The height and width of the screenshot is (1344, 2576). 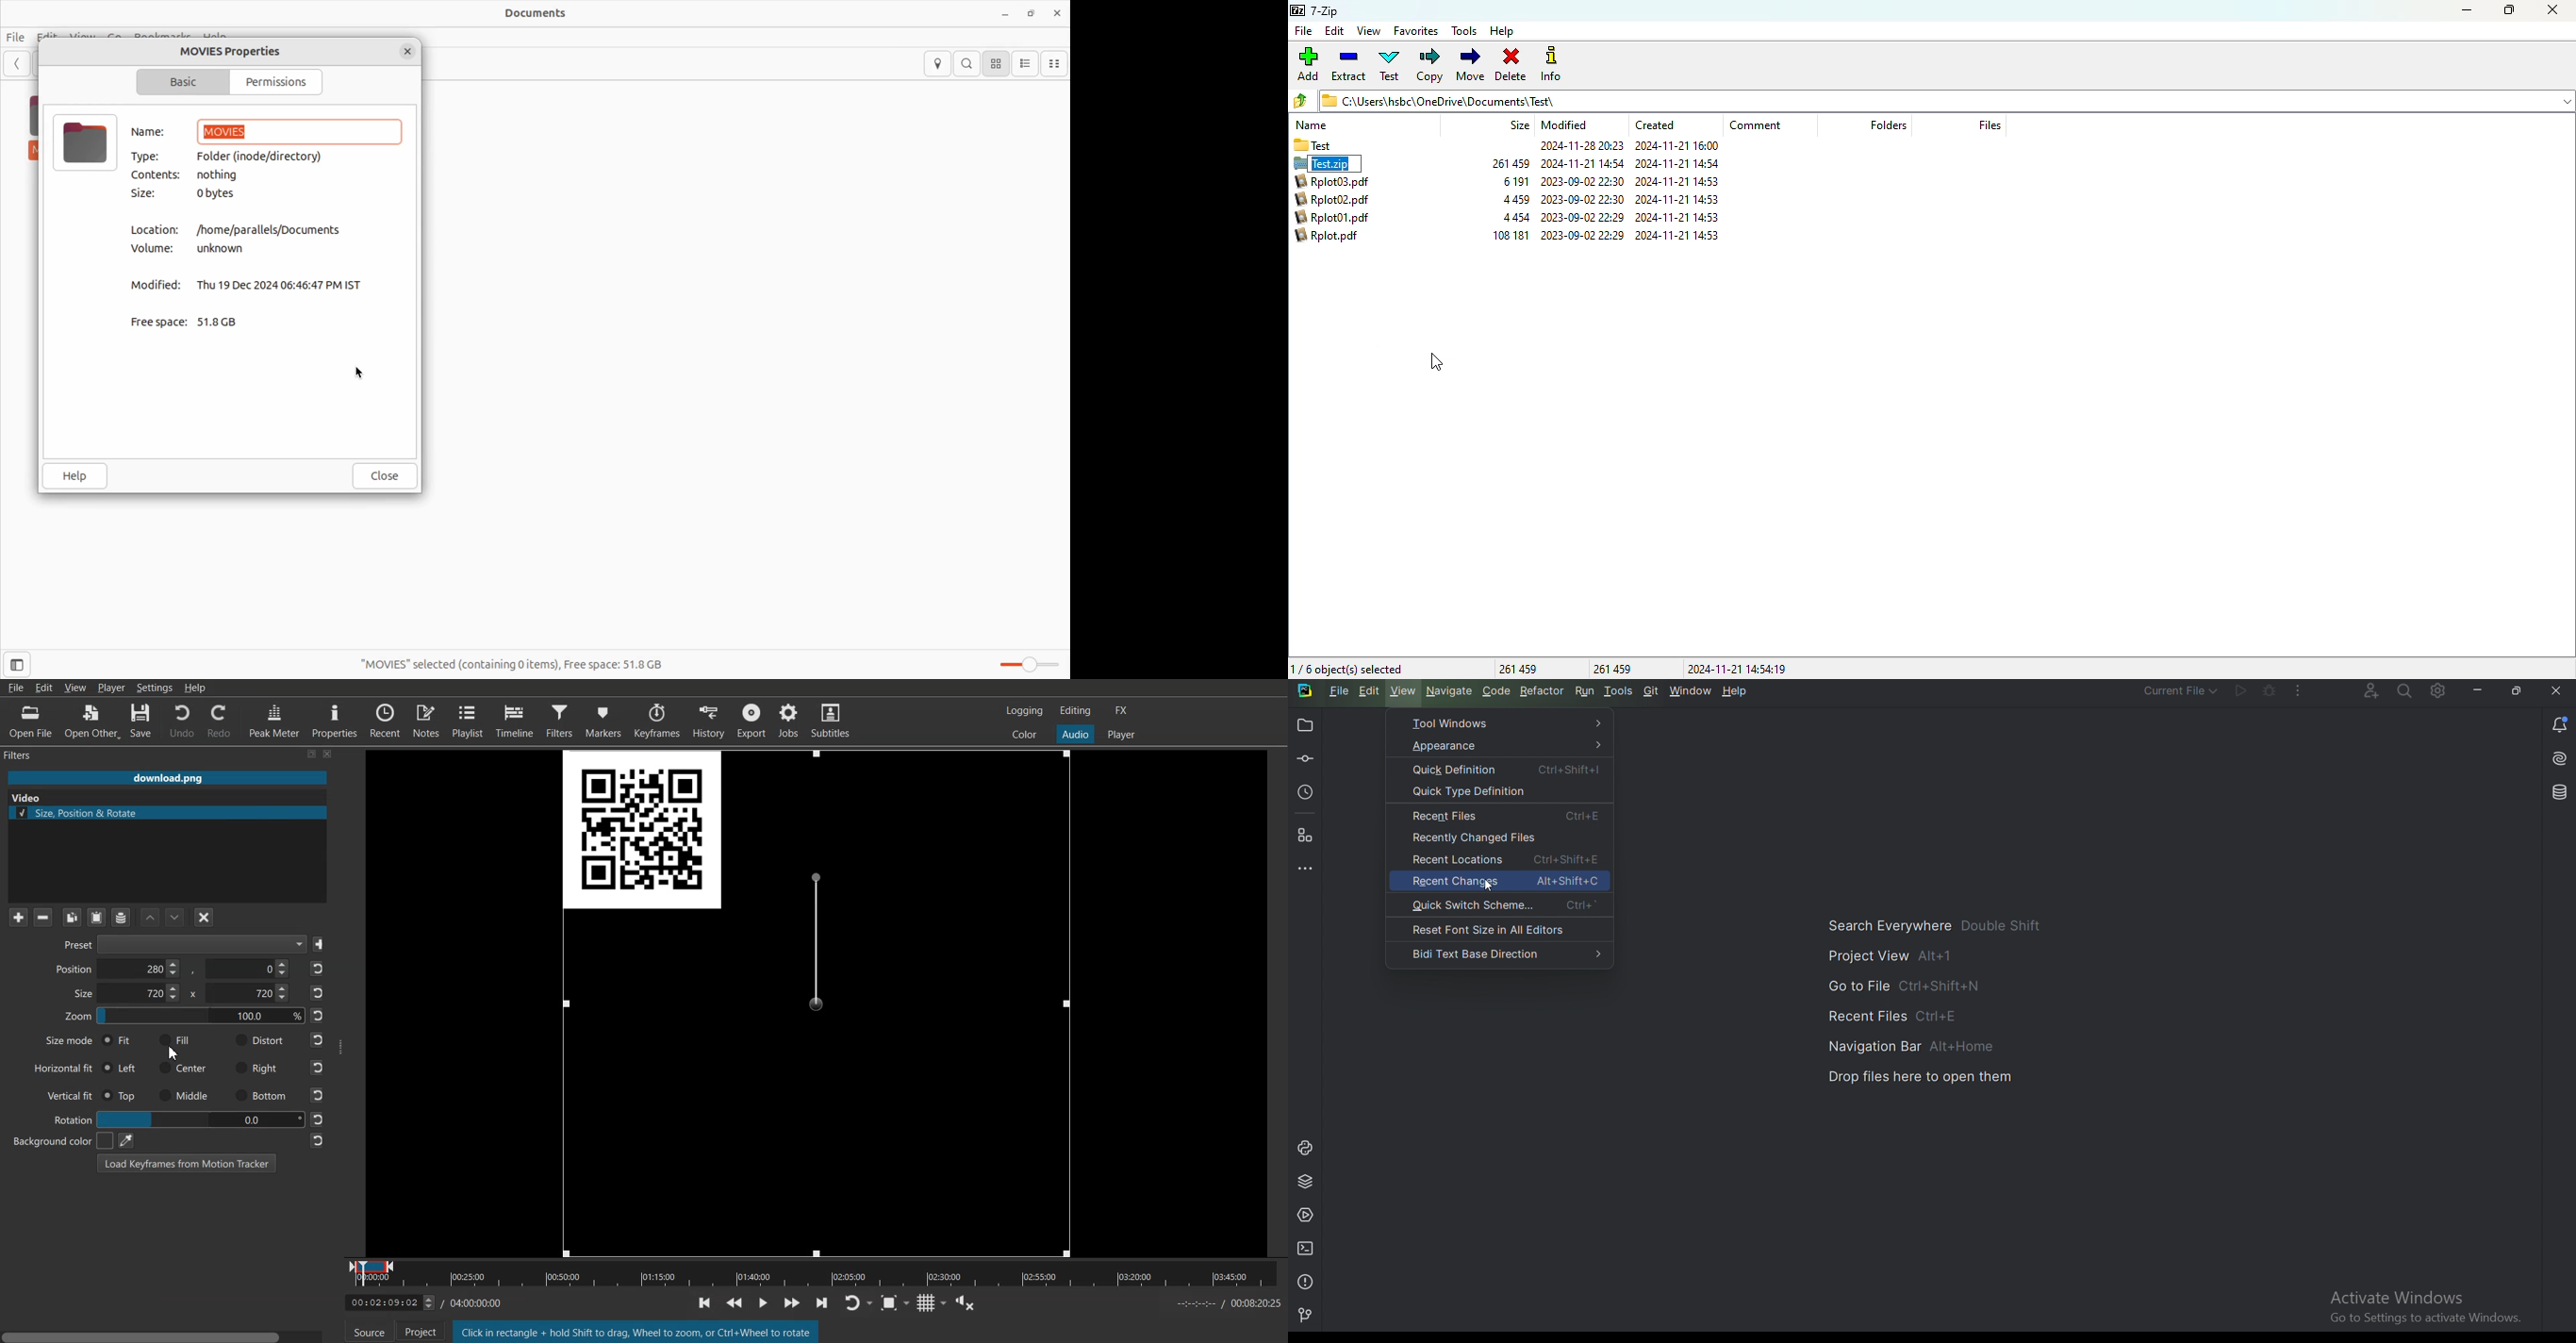 What do you see at coordinates (1500, 955) in the screenshot?
I see `Bidi text base direction` at bounding box center [1500, 955].